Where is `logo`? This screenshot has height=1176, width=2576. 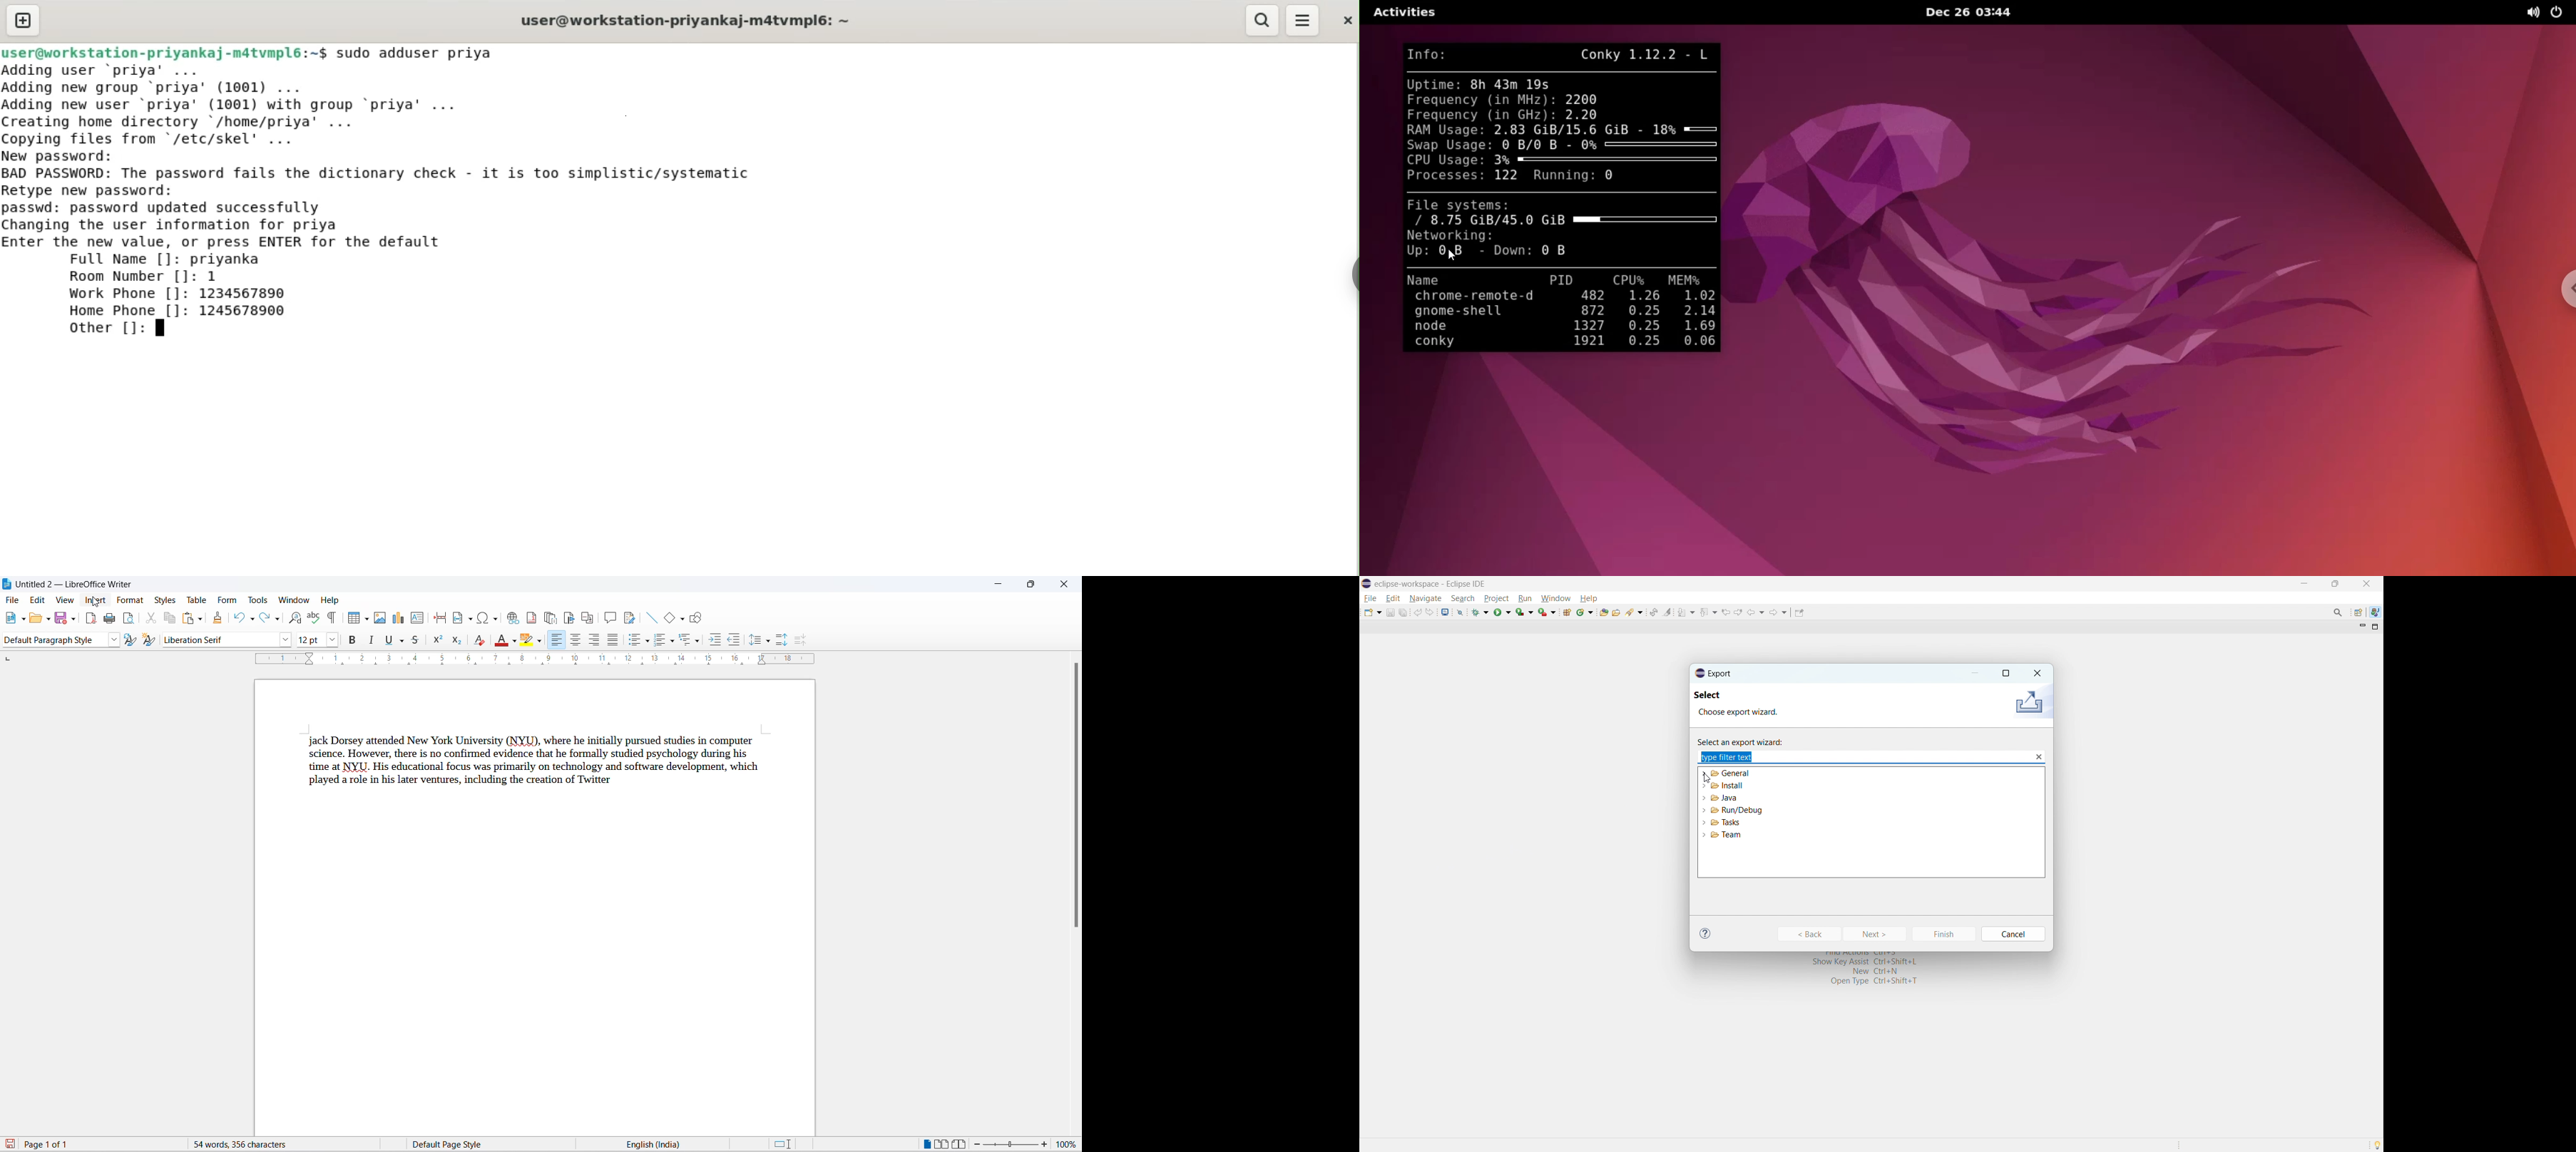
logo is located at coordinates (1366, 583).